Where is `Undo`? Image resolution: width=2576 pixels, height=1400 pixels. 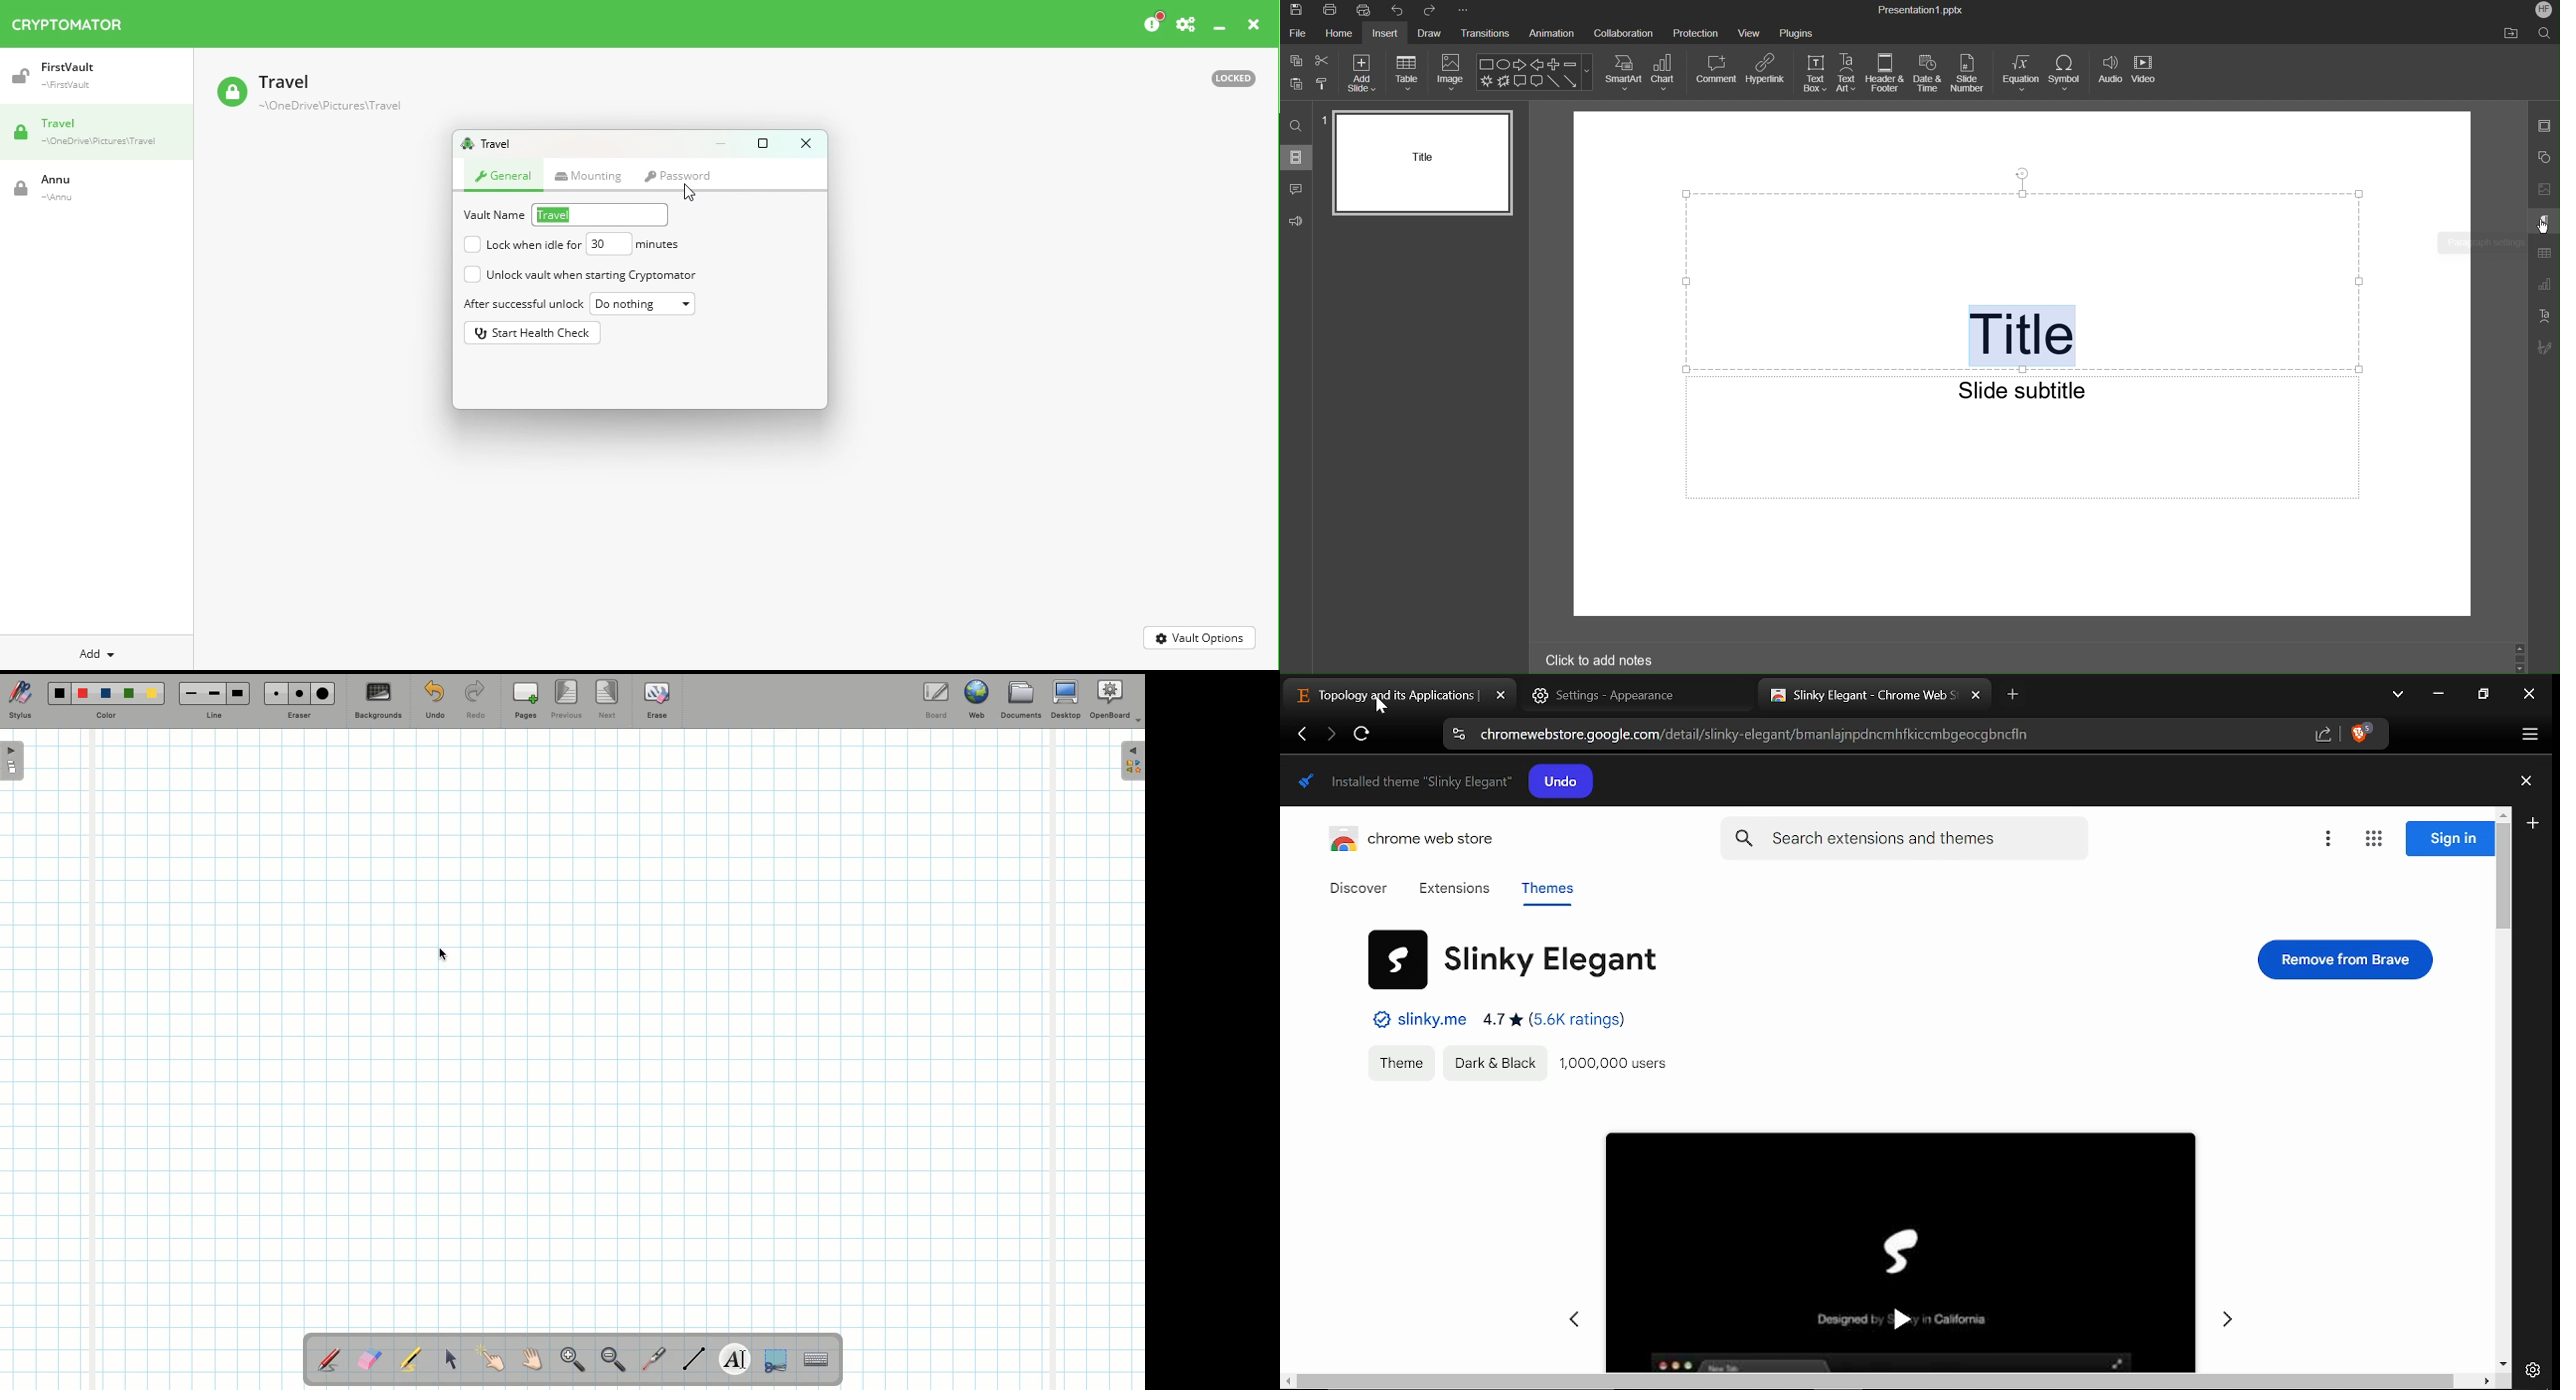 Undo is located at coordinates (1398, 11).